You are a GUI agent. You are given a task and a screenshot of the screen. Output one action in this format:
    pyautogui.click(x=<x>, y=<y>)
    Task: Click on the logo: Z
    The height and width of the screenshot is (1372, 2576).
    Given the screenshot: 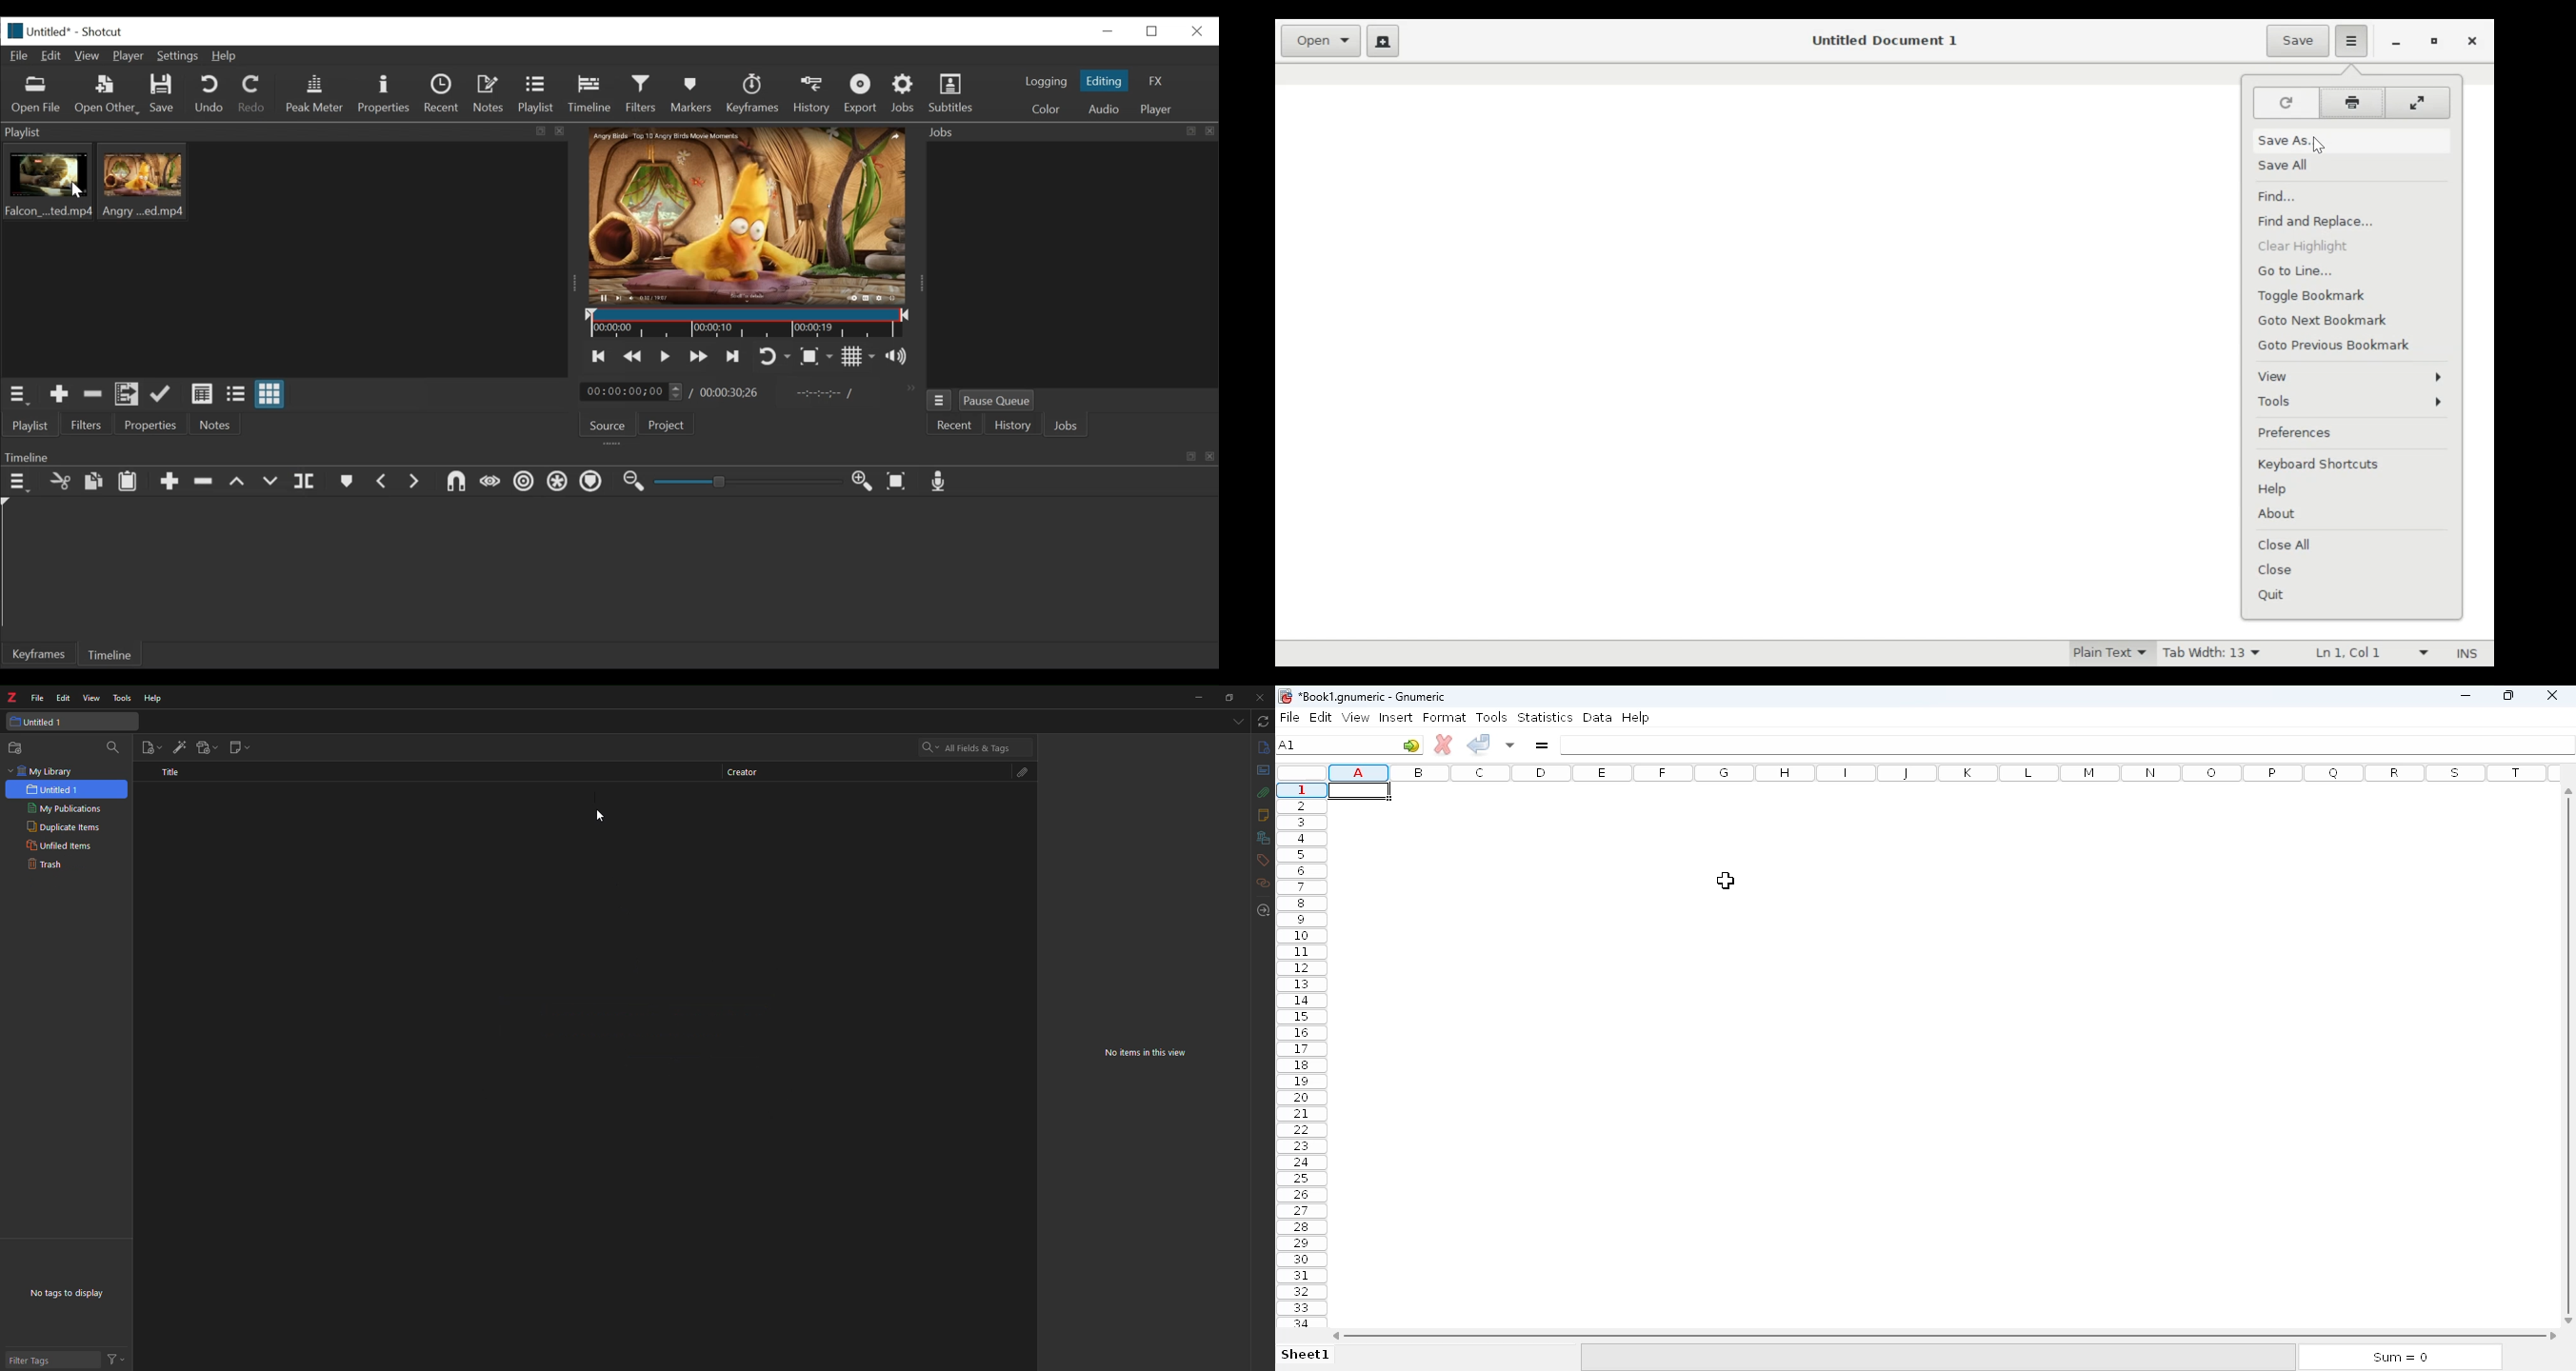 What is the action you would take?
    pyautogui.click(x=14, y=697)
    